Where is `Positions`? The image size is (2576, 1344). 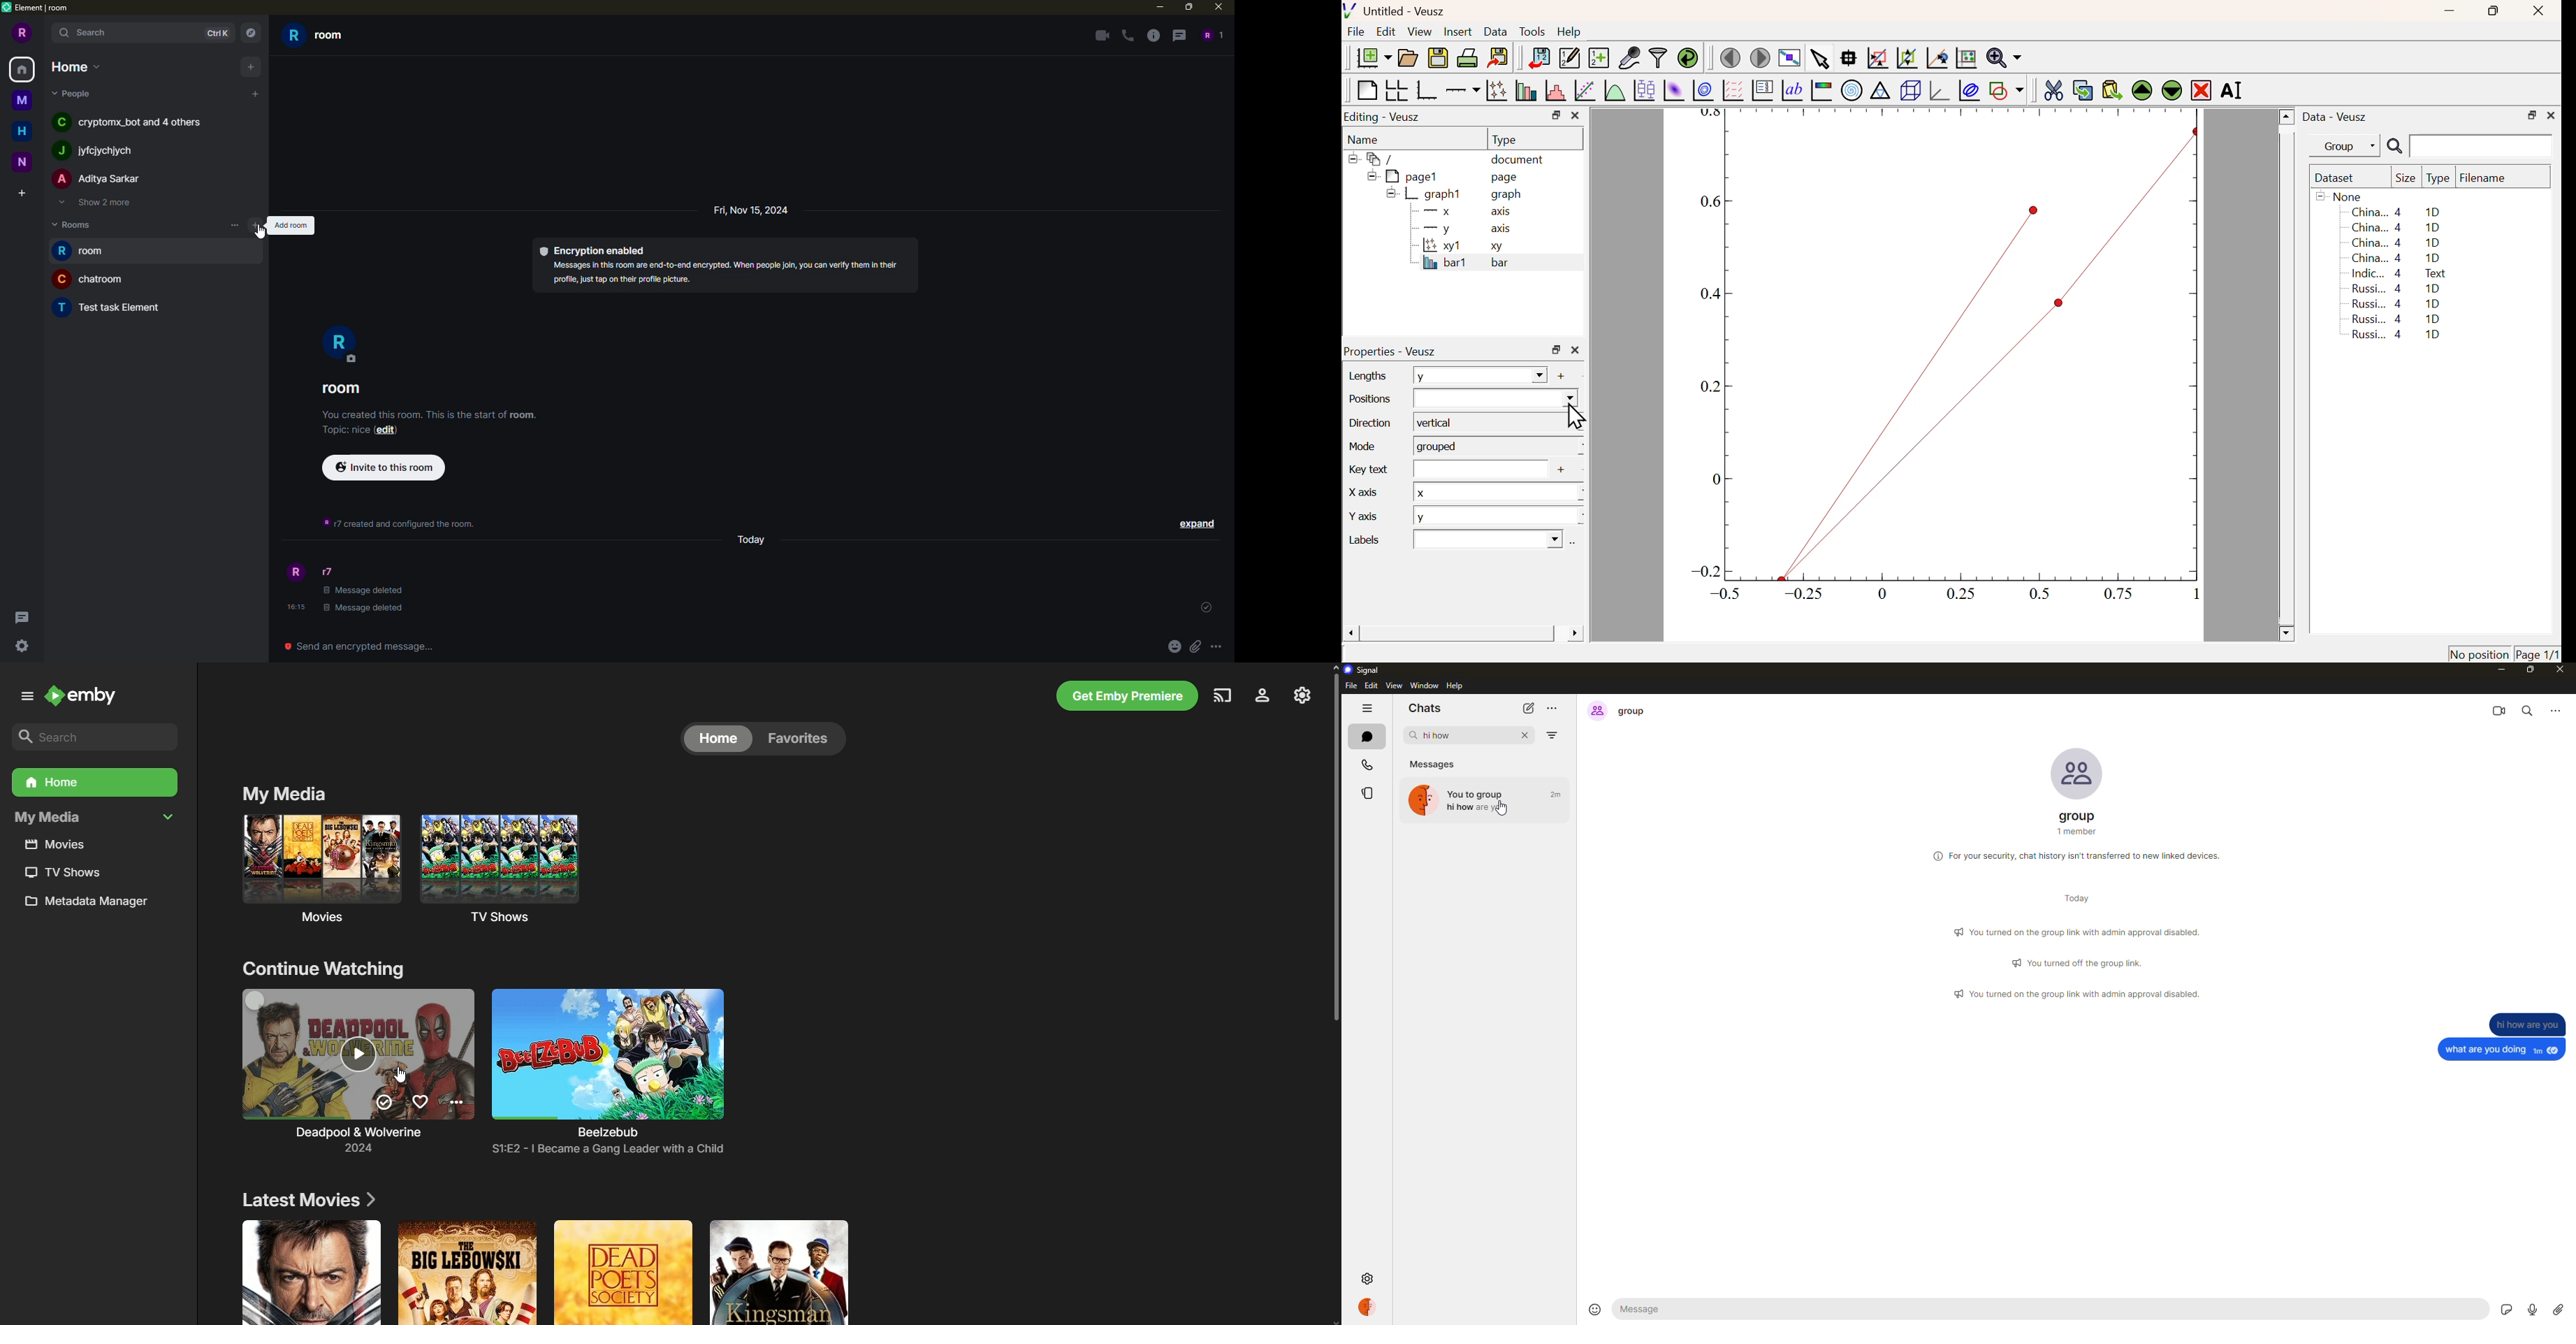
Positions is located at coordinates (1369, 397).